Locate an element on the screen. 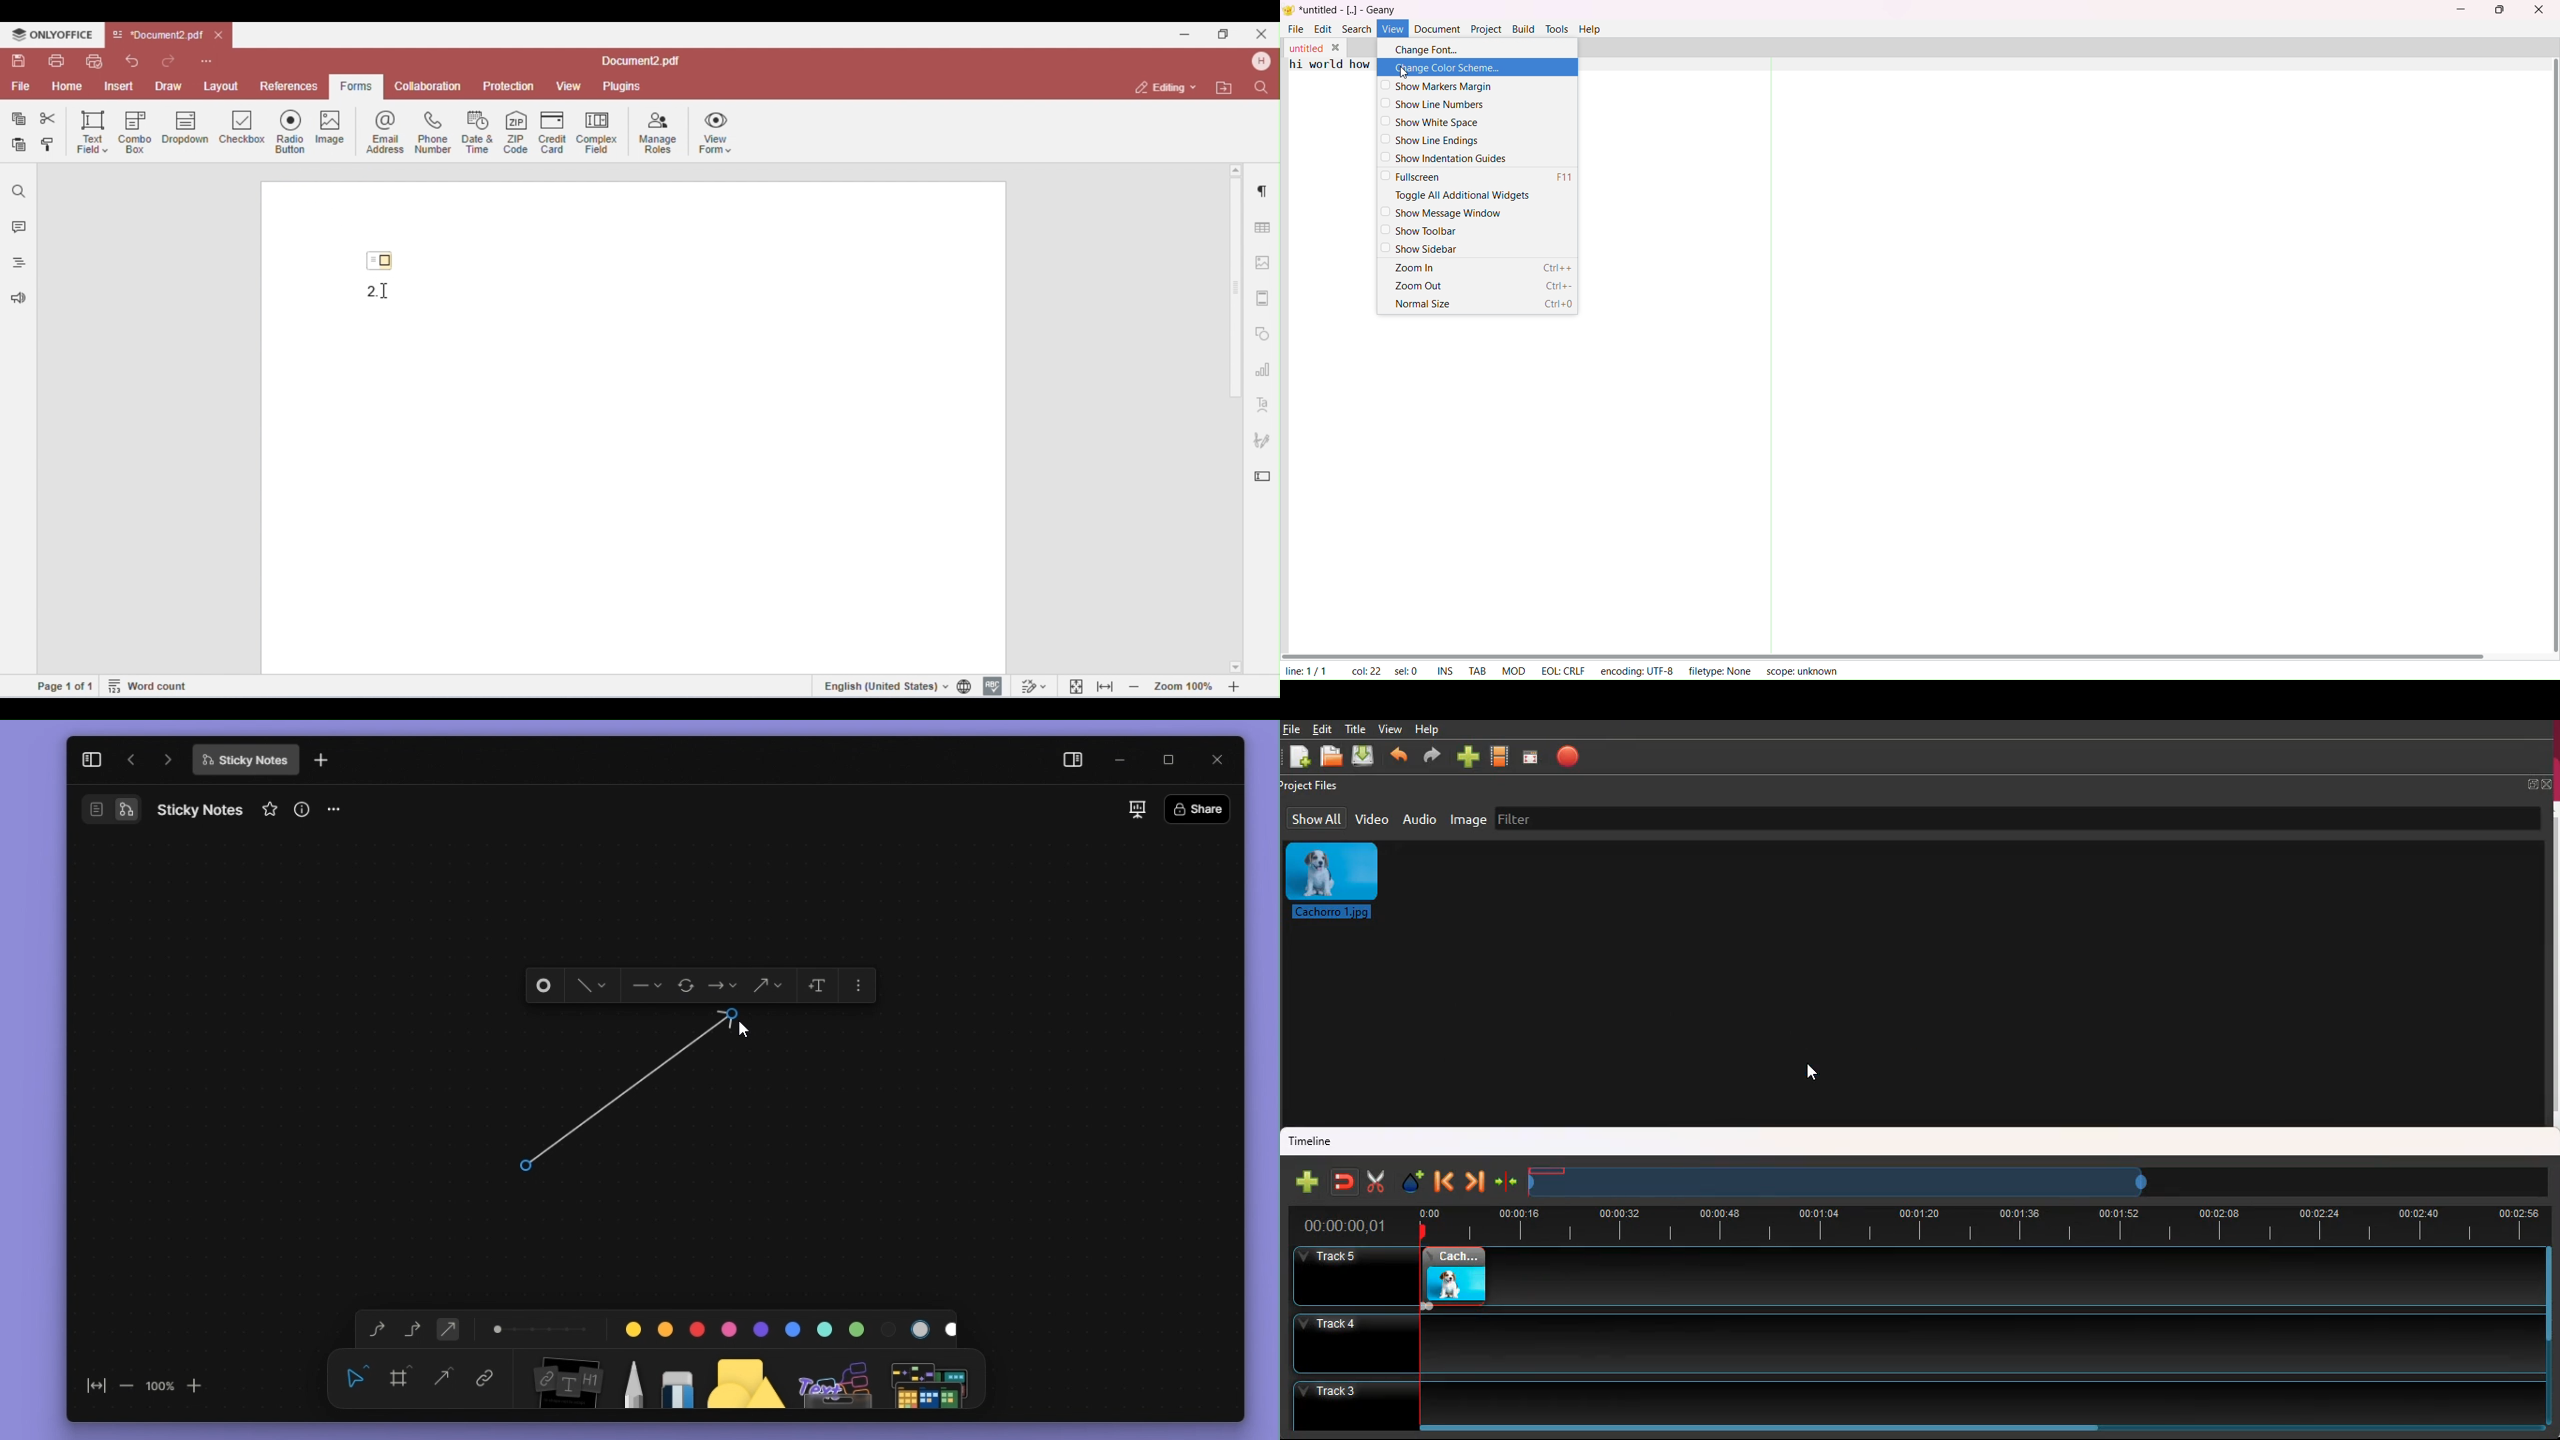  note is located at coordinates (565, 1379).